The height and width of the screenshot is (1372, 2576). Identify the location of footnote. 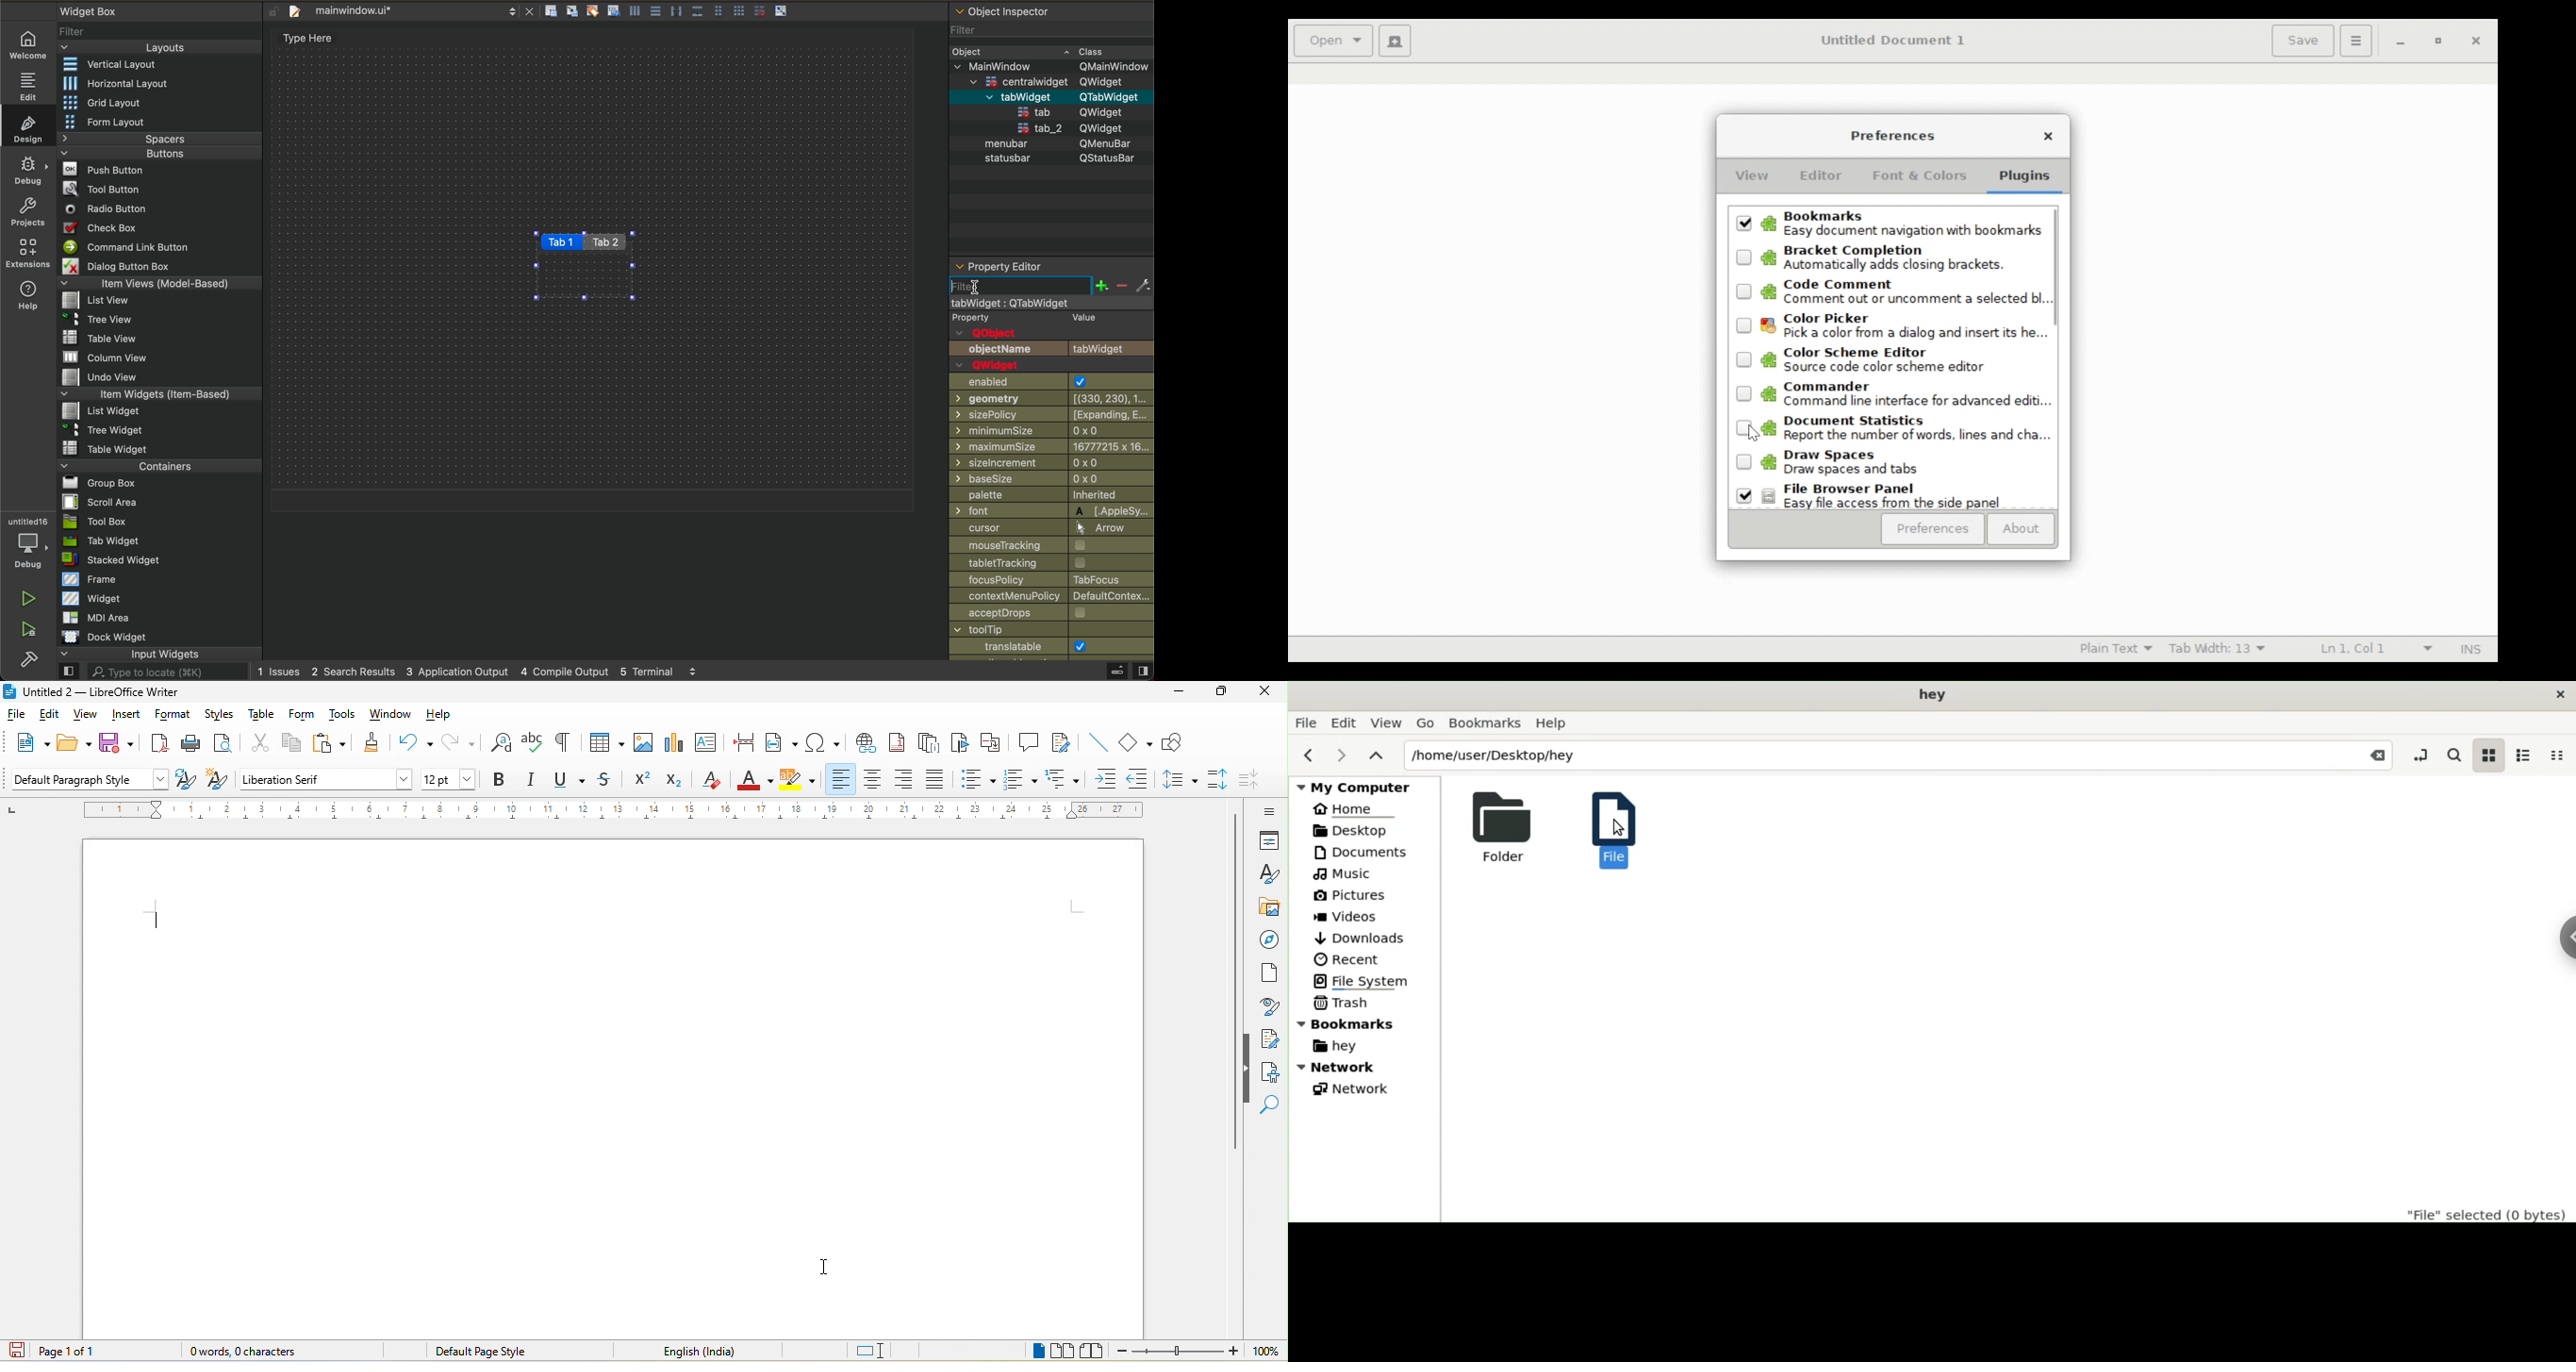
(900, 744).